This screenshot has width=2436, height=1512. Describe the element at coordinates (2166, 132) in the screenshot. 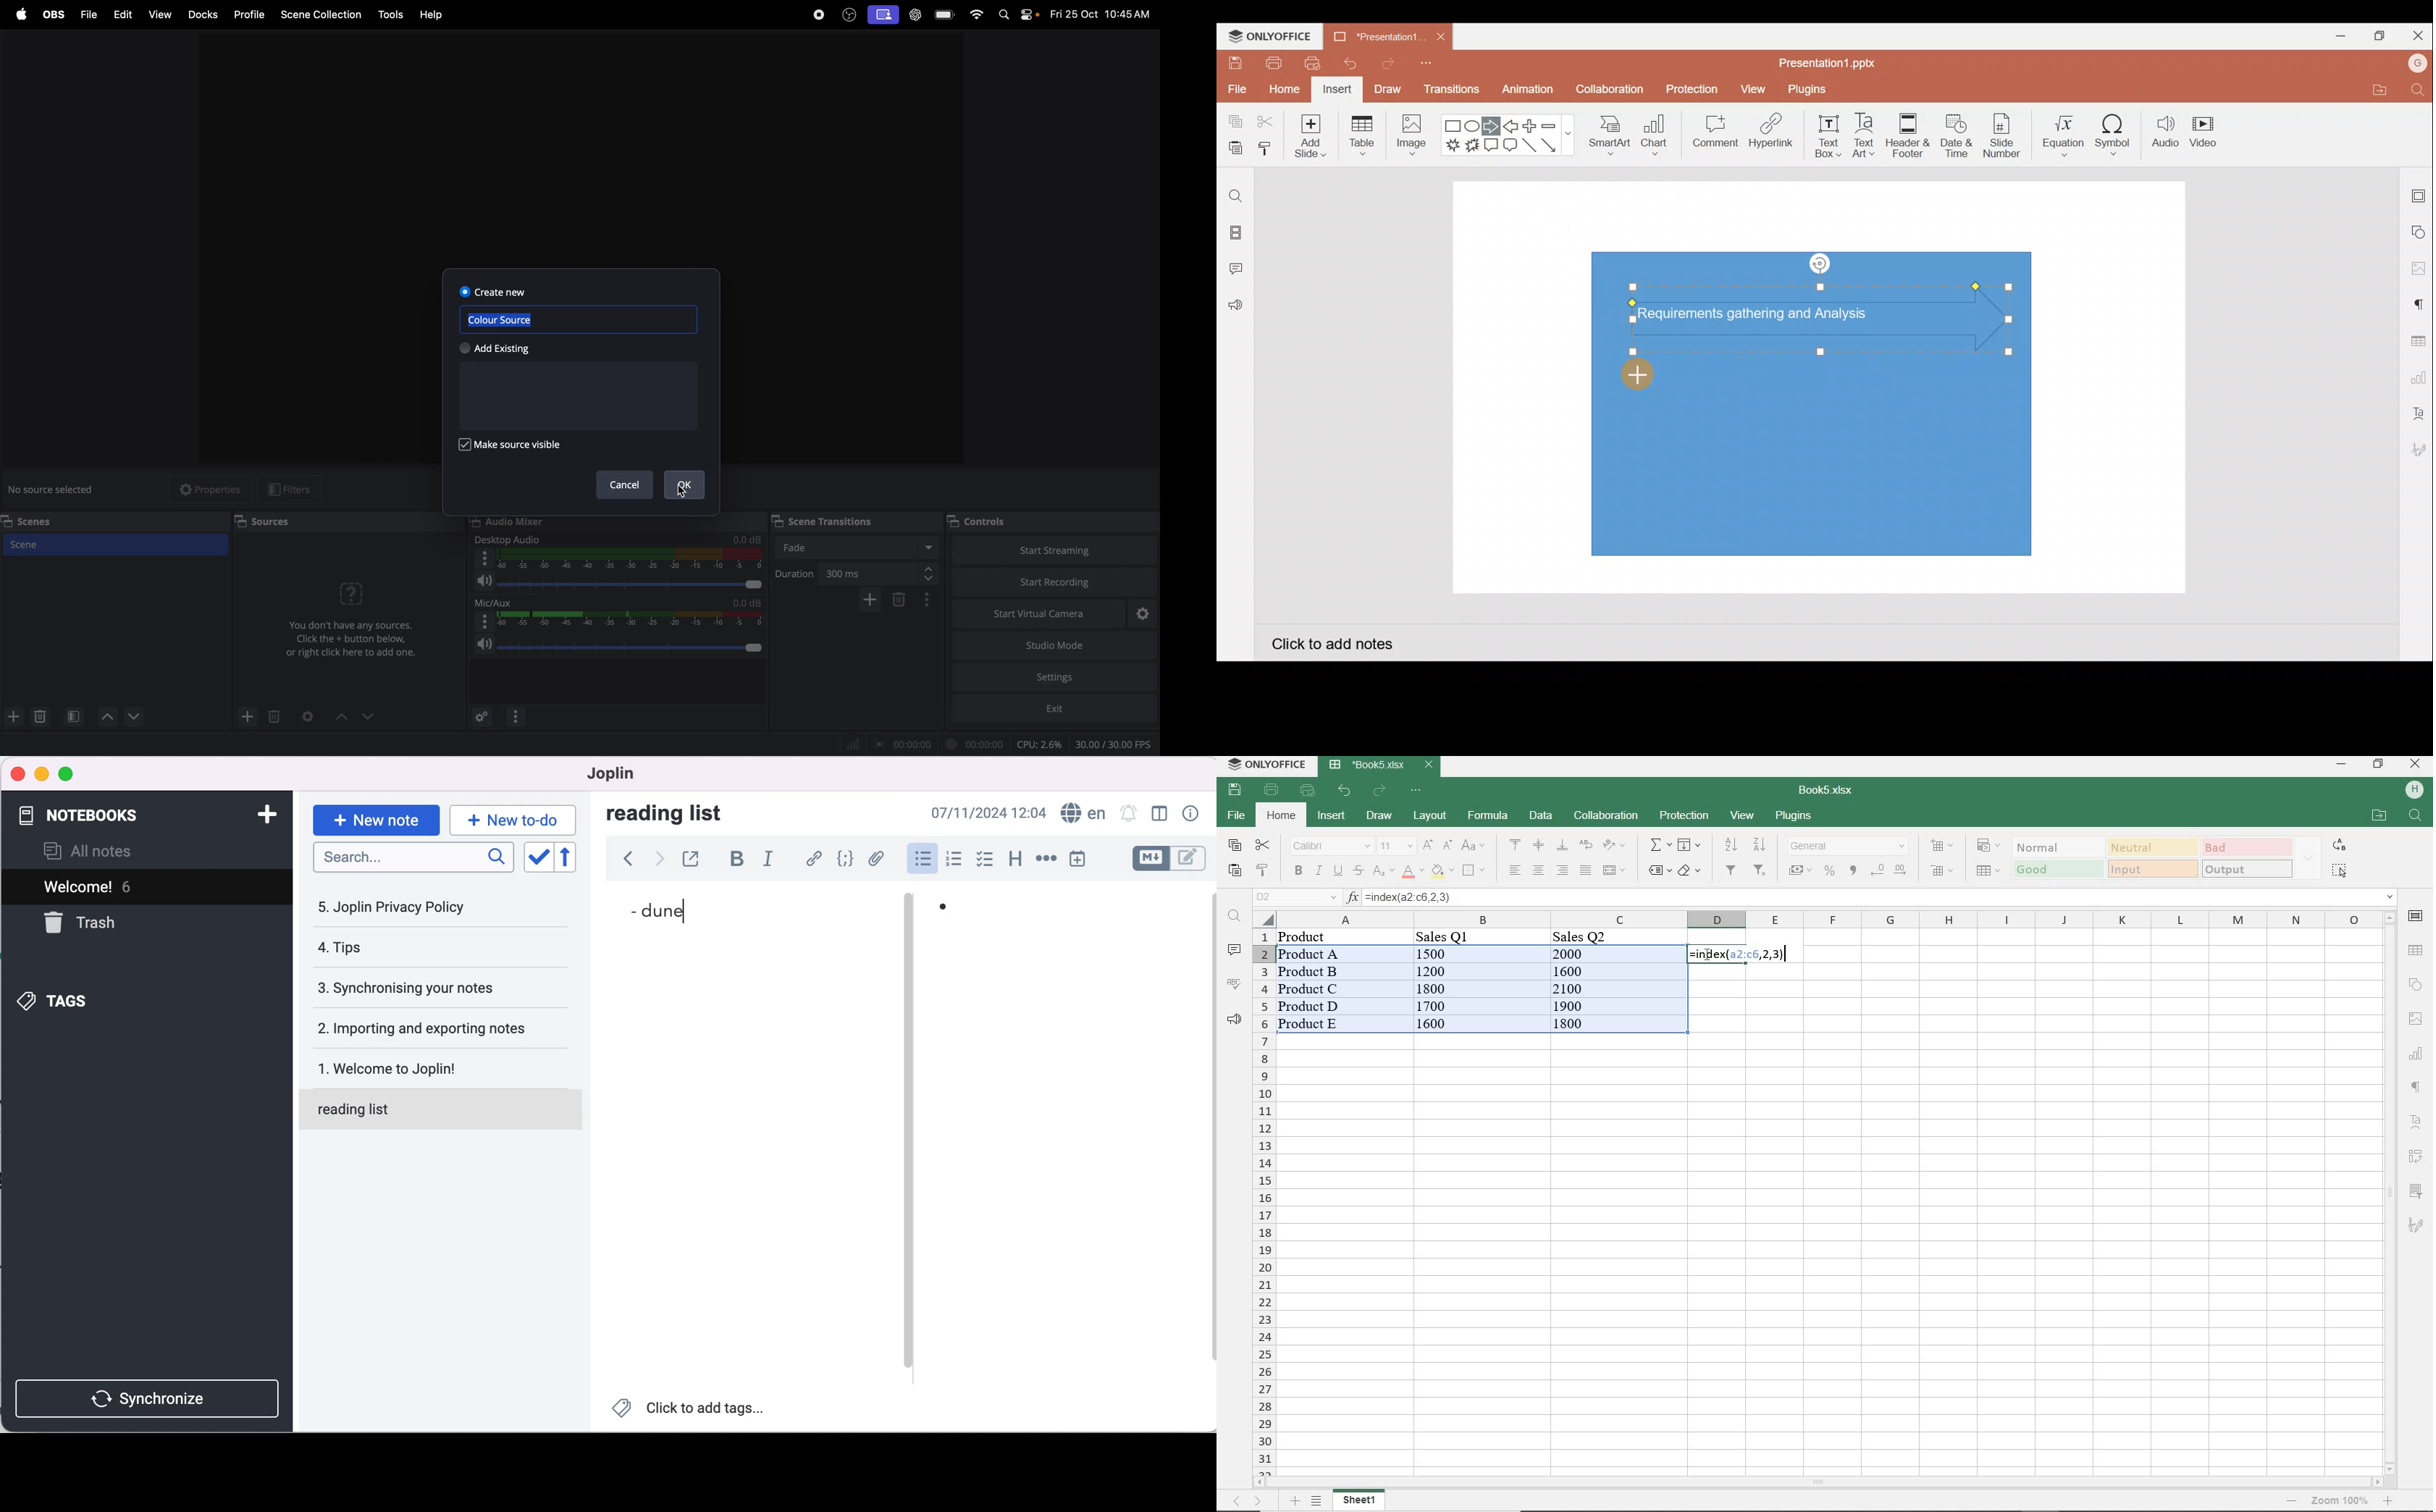

I see `Audio` at that location.